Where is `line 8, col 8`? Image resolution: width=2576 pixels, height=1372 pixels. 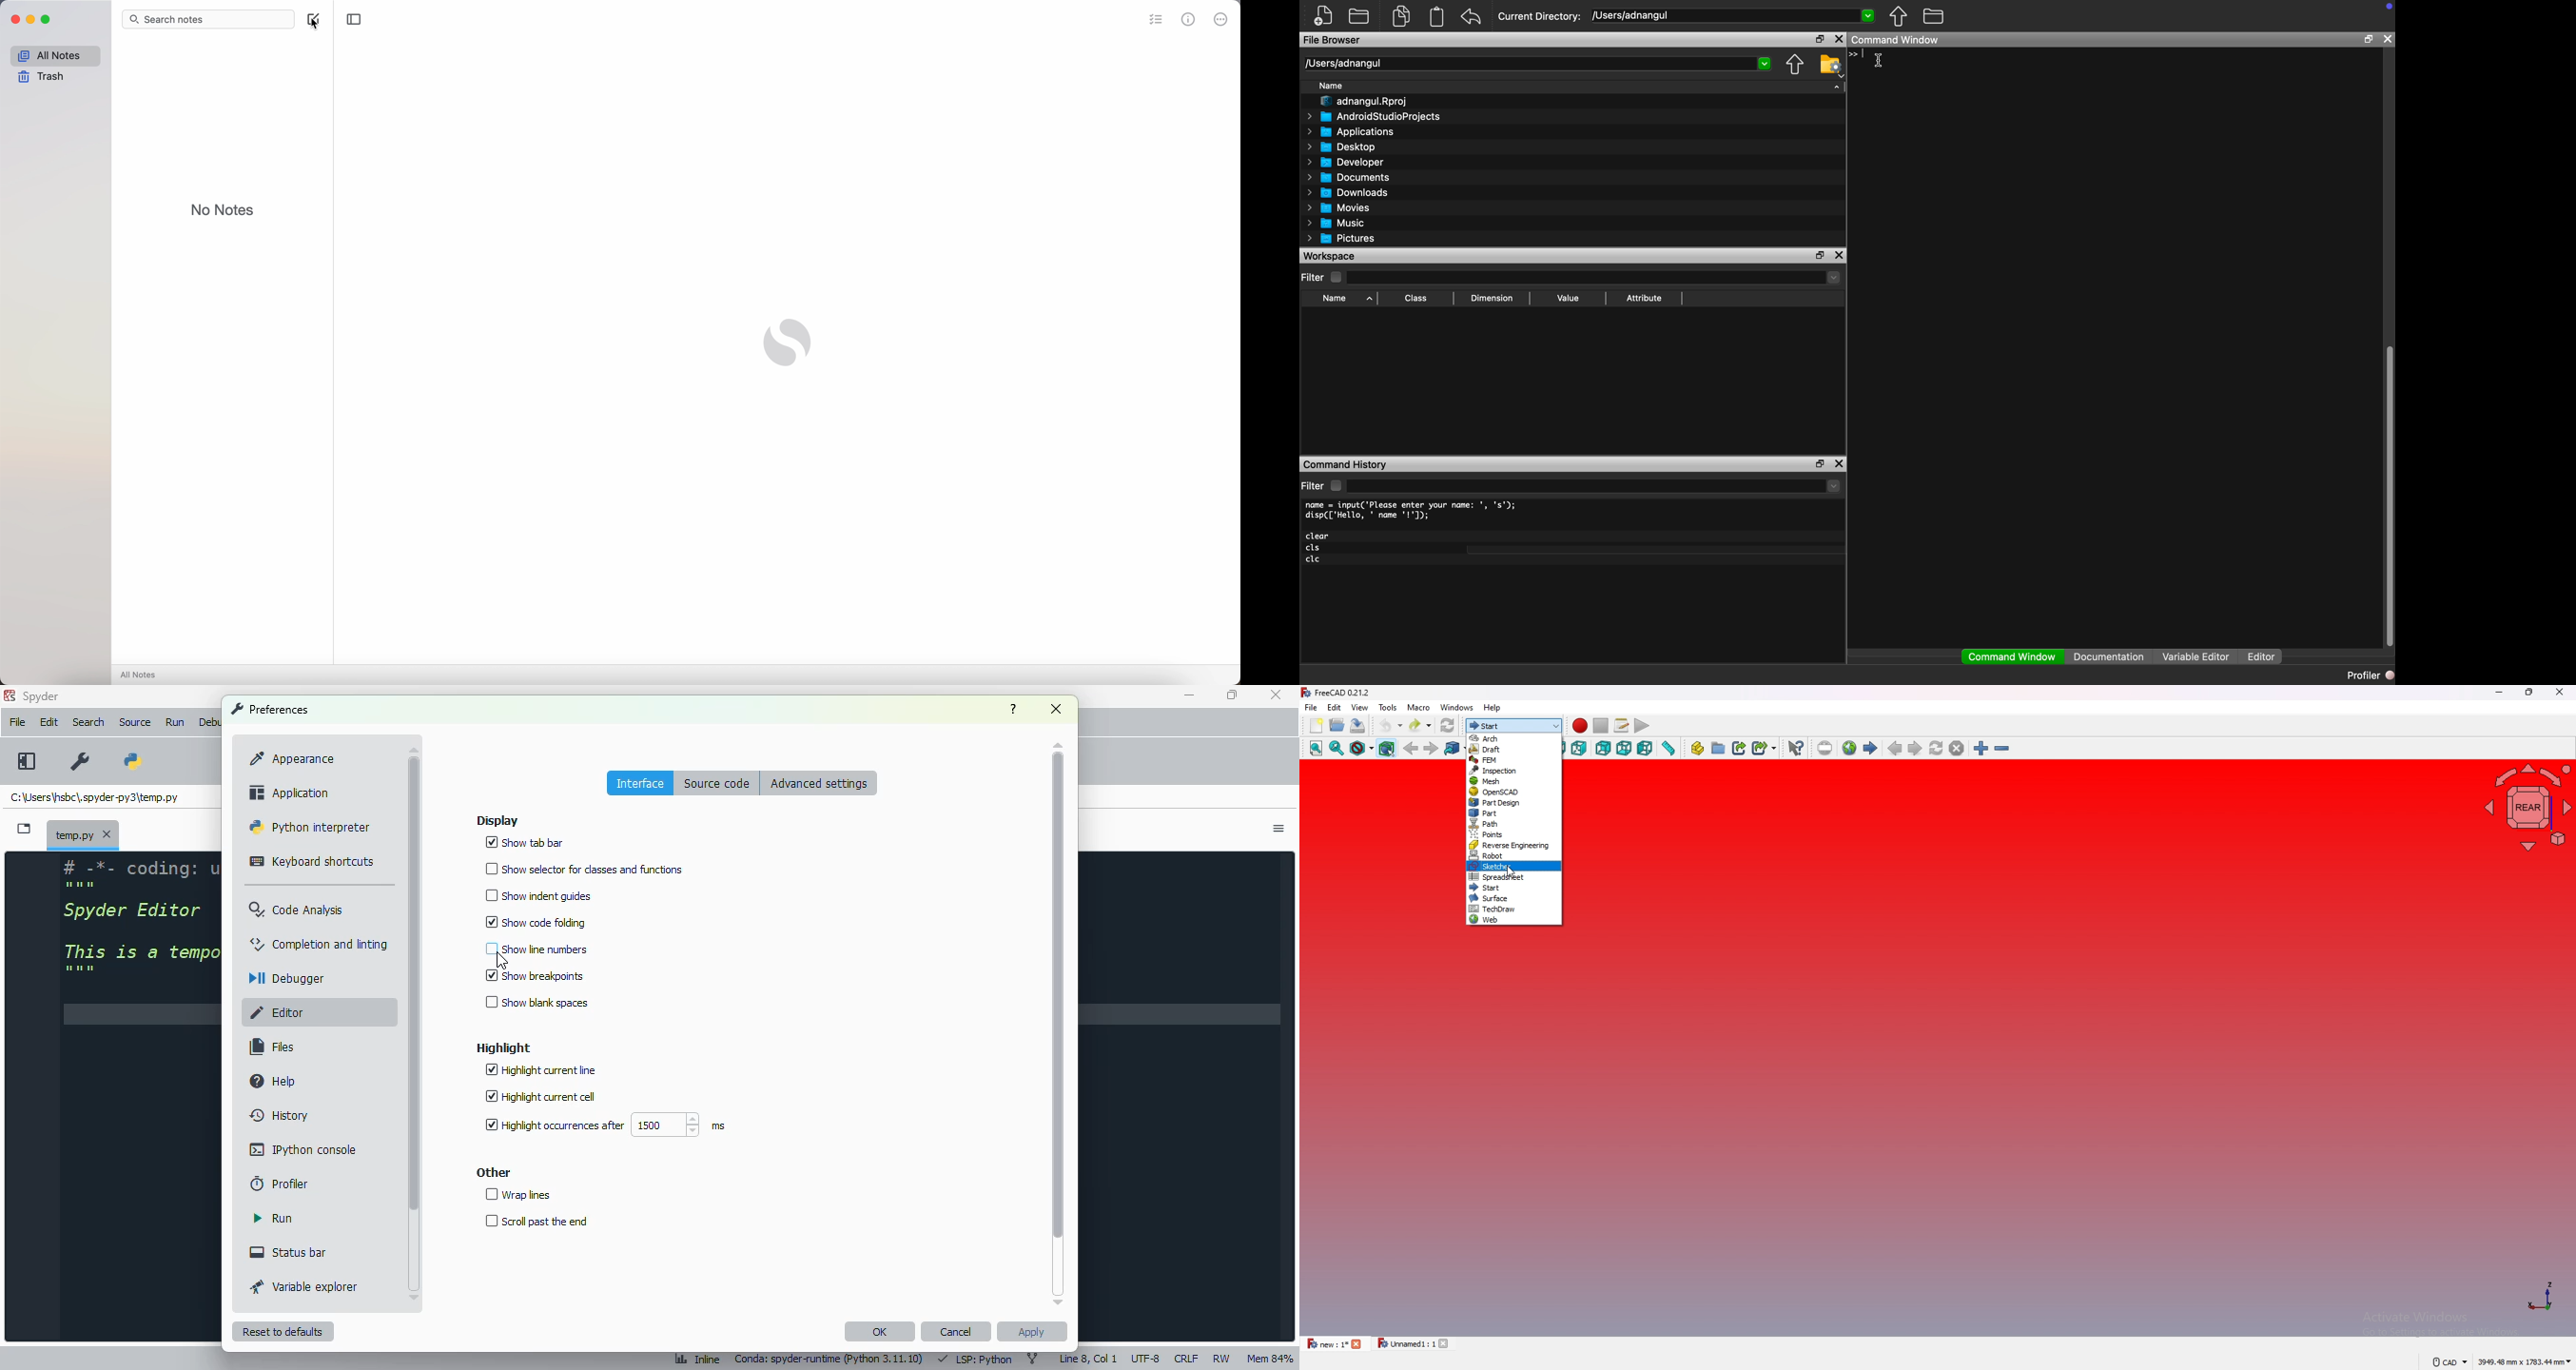
line 8, col 8 is located at coordinates (1088, 1358).